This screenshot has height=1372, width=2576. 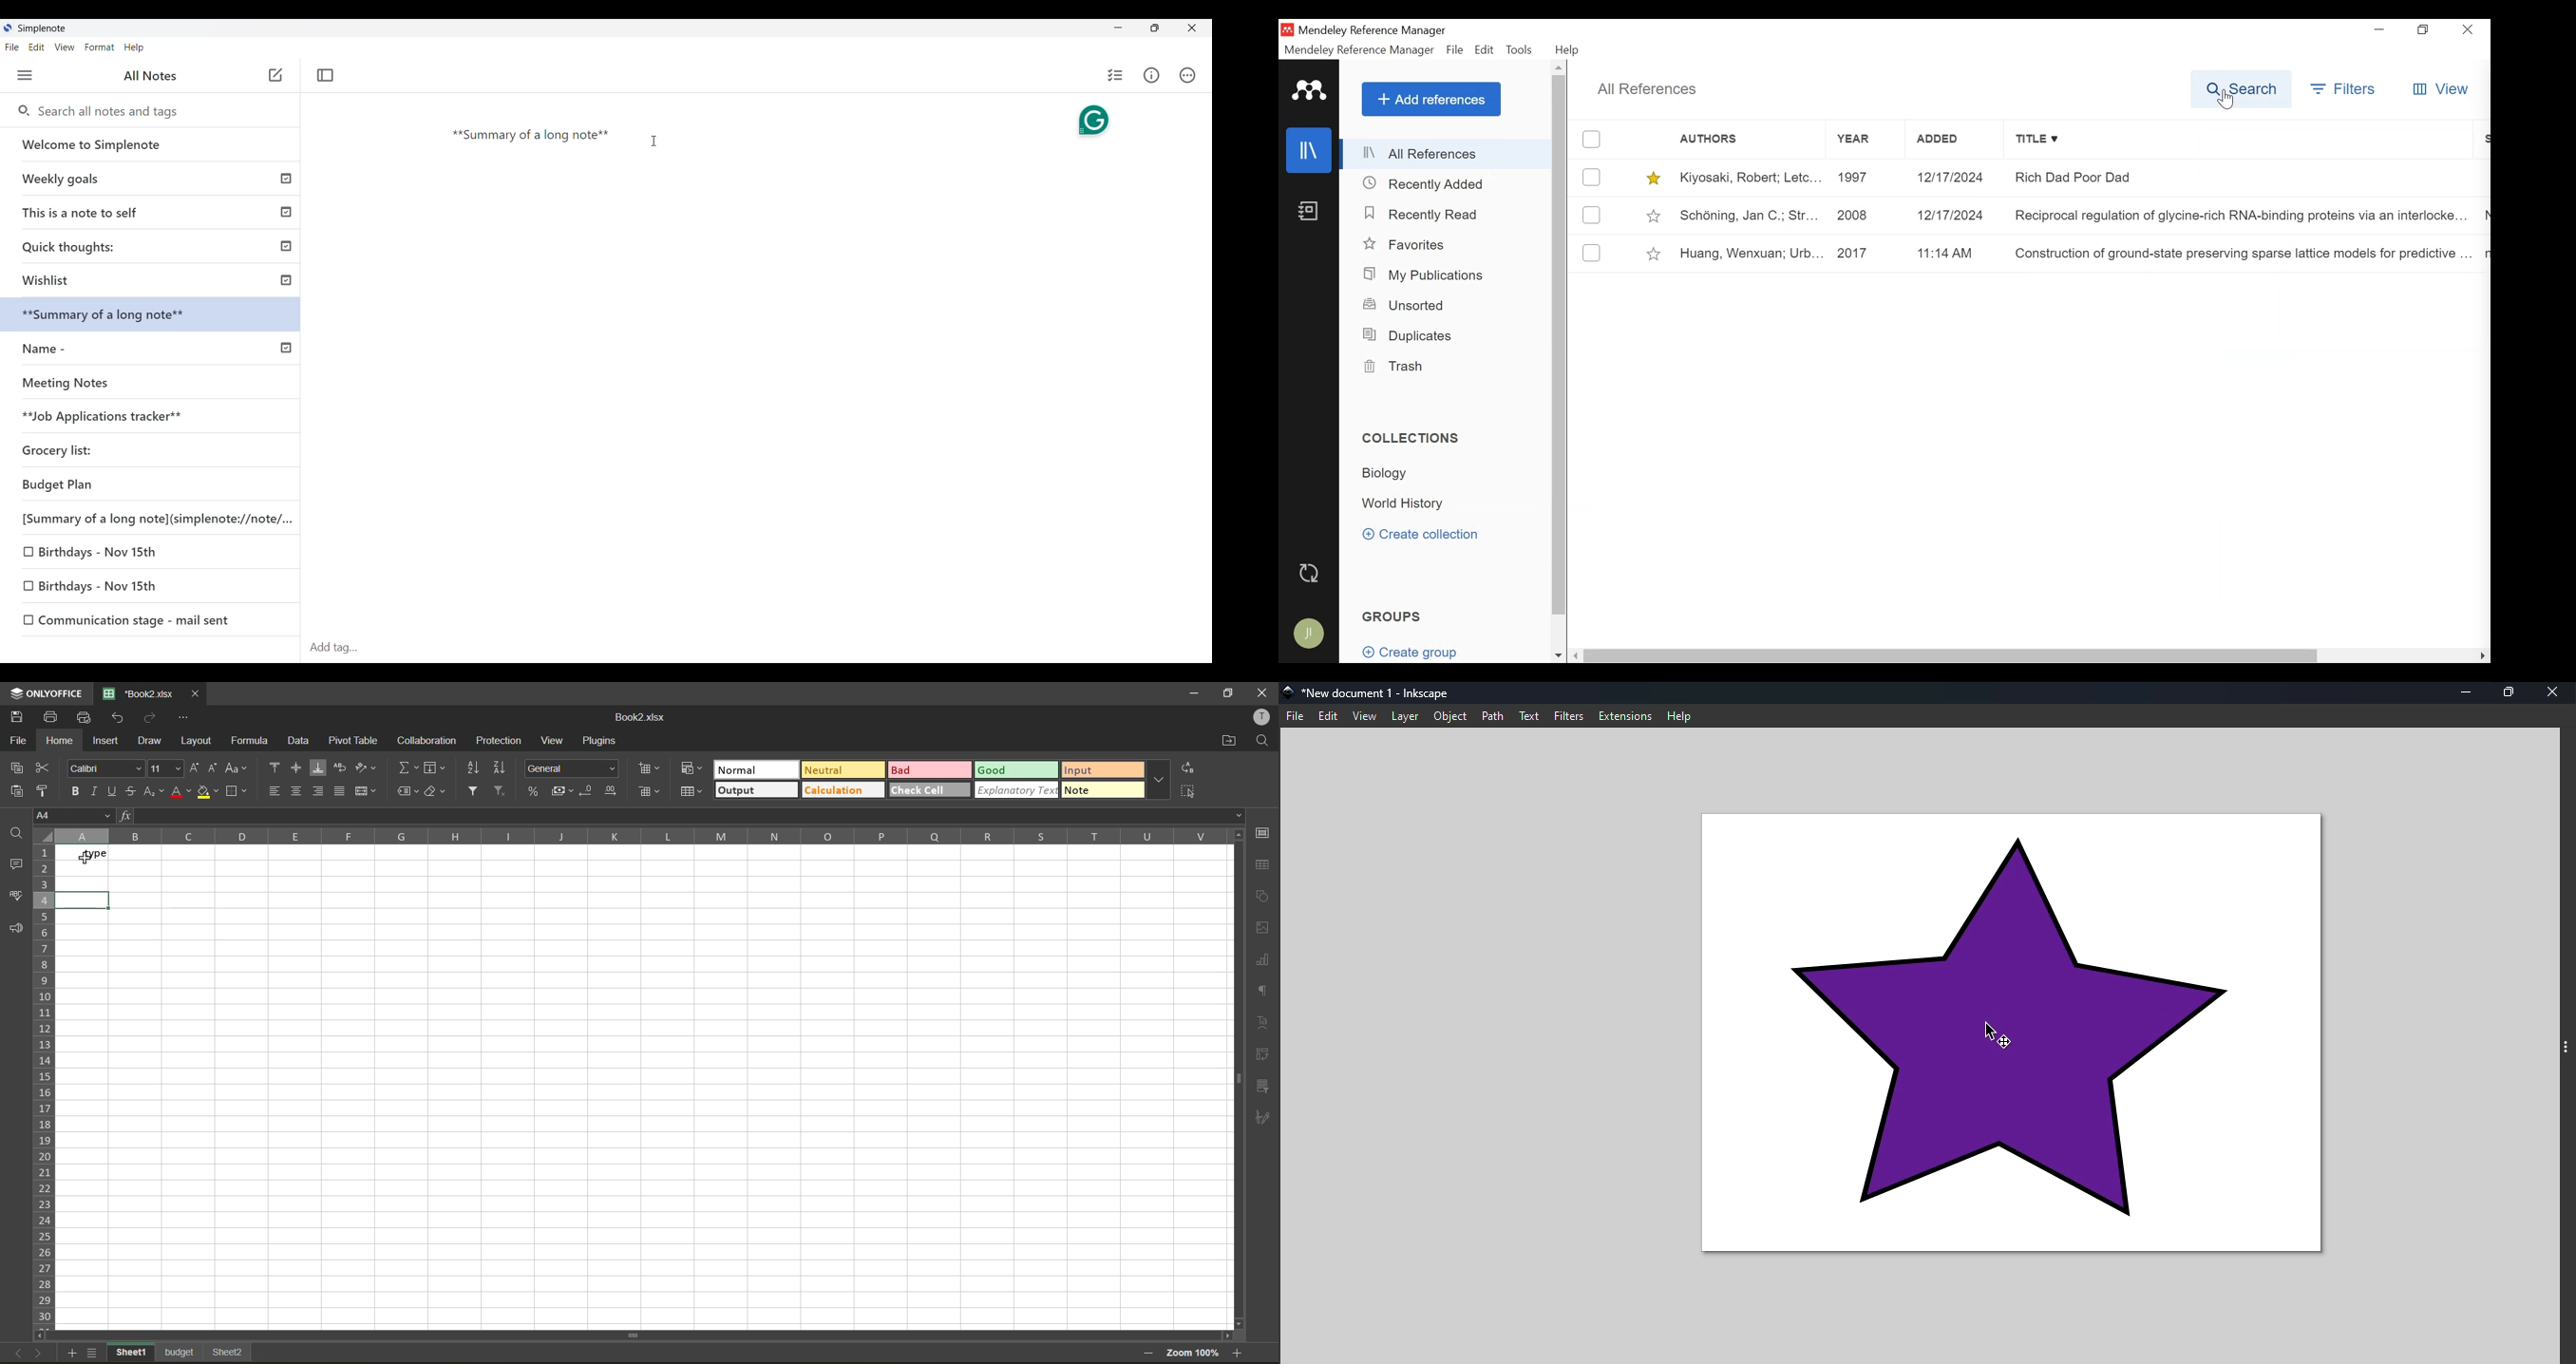 I want to click on Minimize, so click(x=2383, y=30).